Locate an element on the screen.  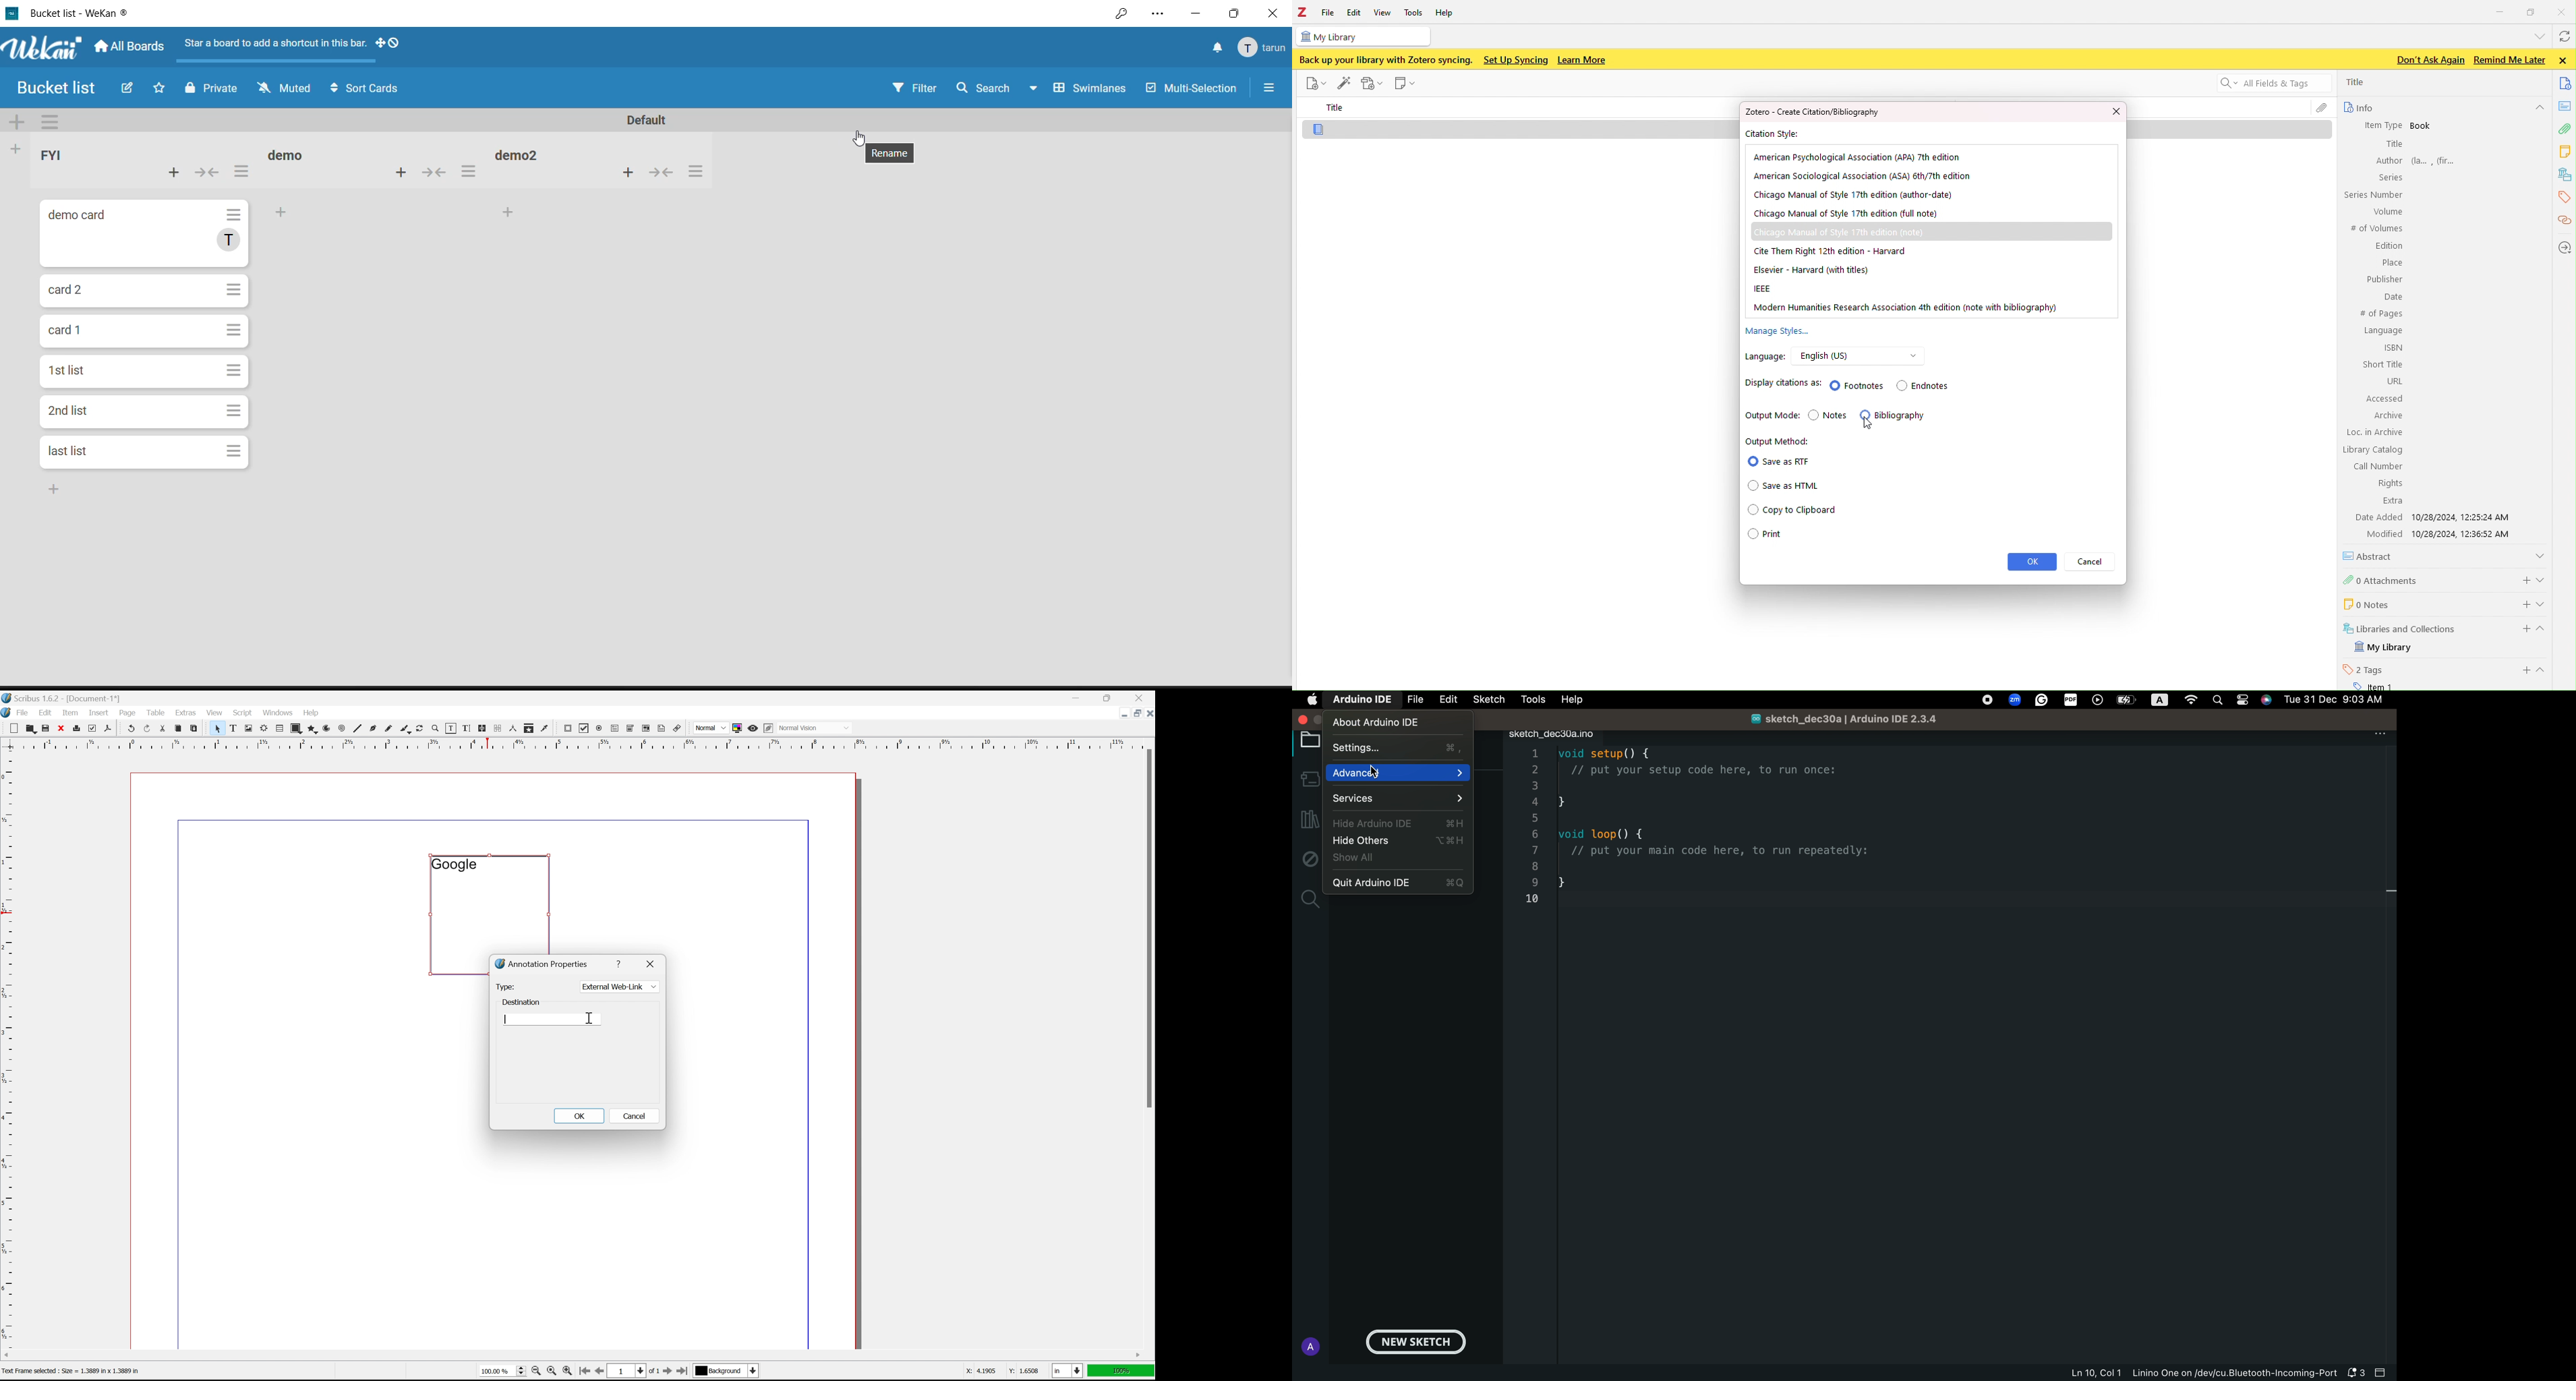
pdf combo box is located at coordinates (629, 729).